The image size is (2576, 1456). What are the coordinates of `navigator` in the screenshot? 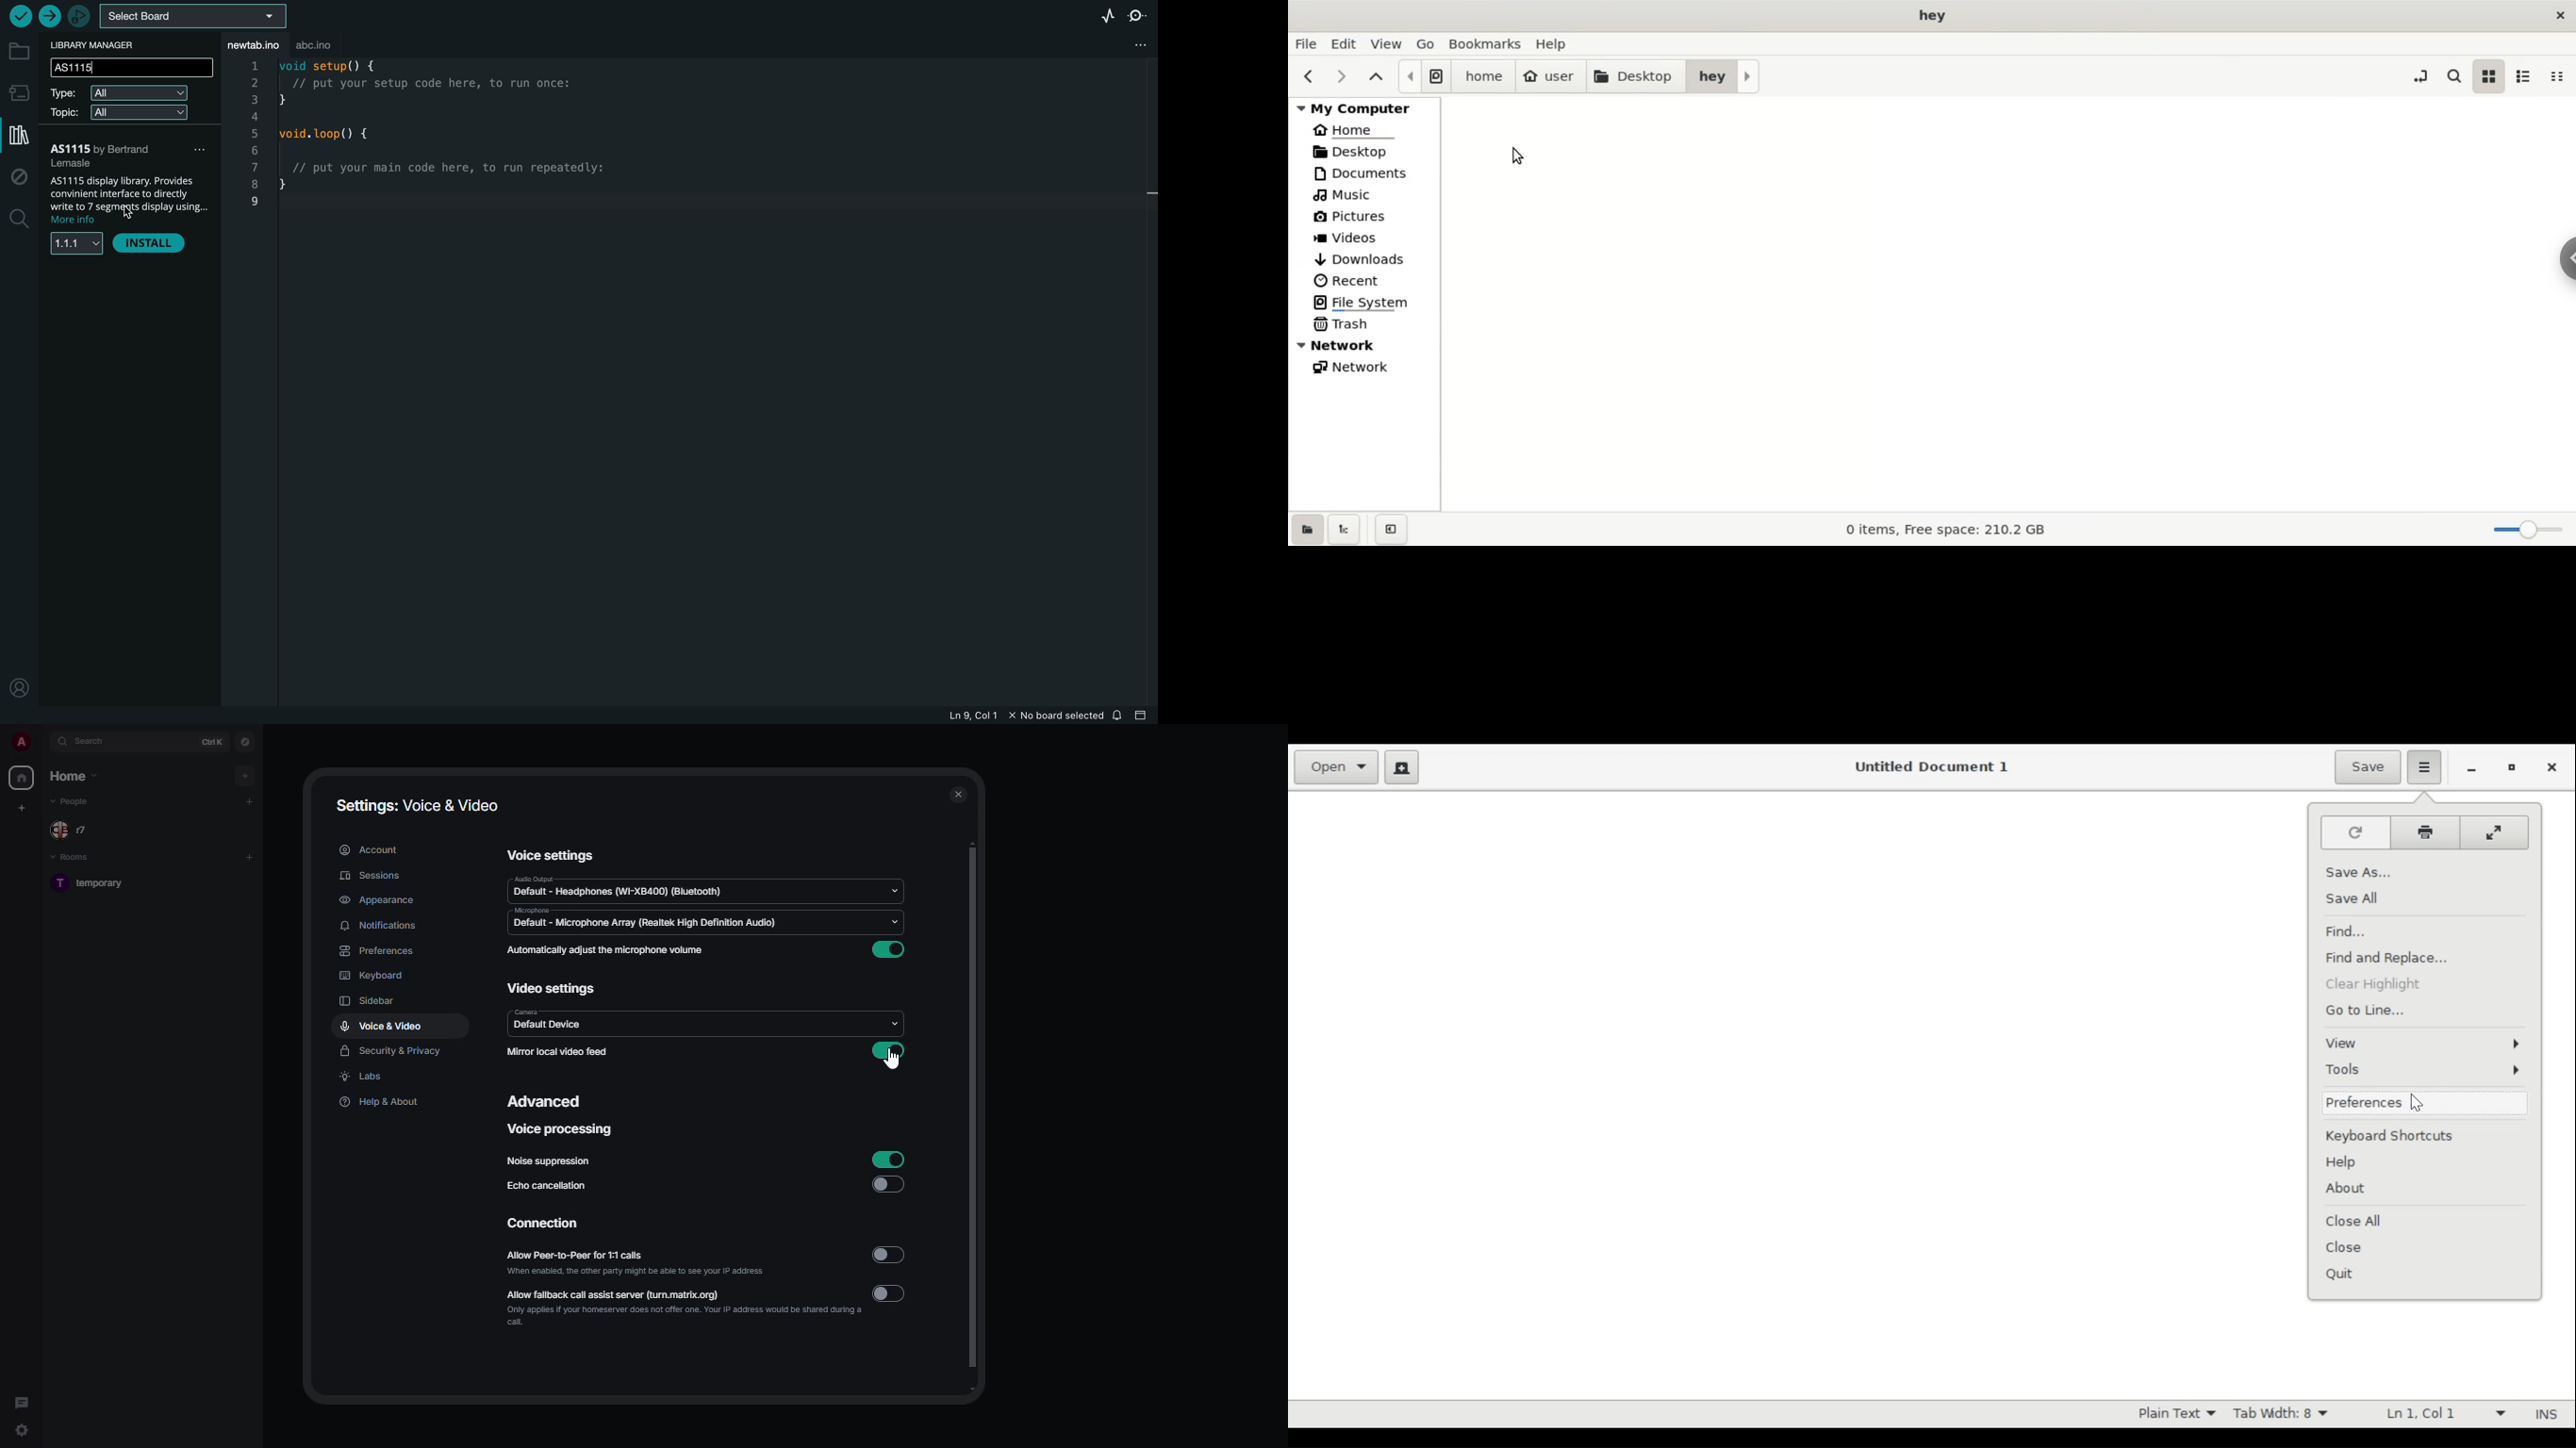 It's located at (245, 742).